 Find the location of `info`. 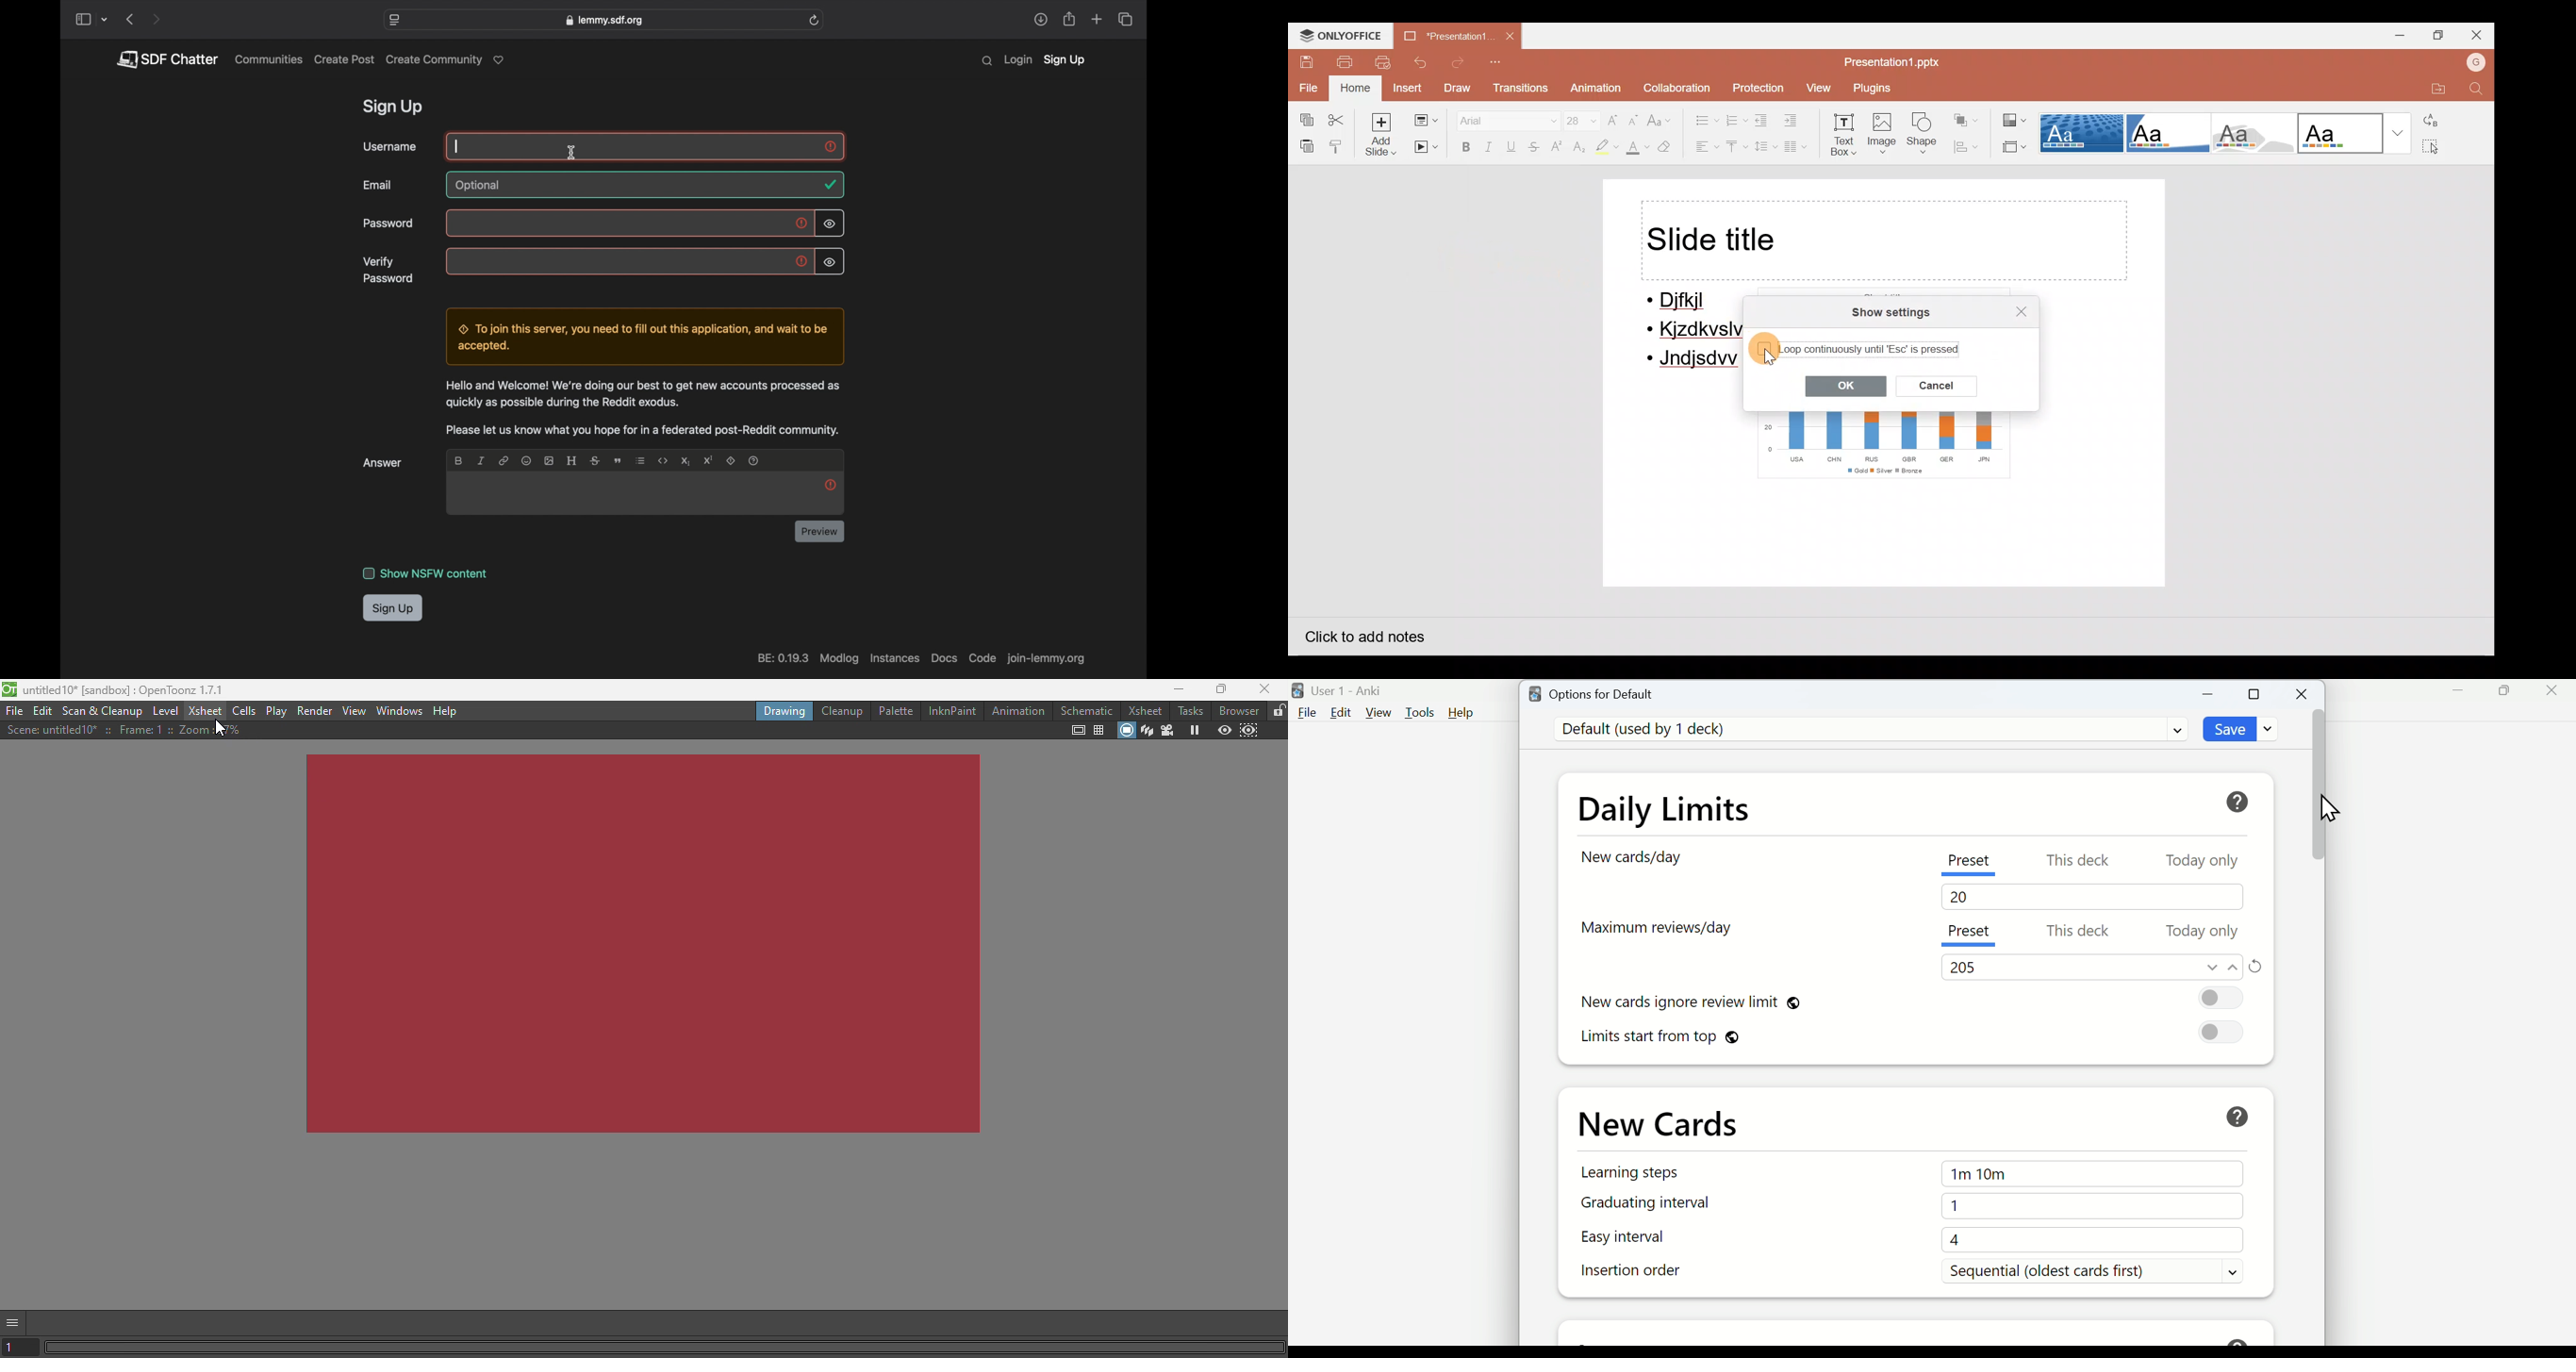

info is located at coordinates (644, 408).